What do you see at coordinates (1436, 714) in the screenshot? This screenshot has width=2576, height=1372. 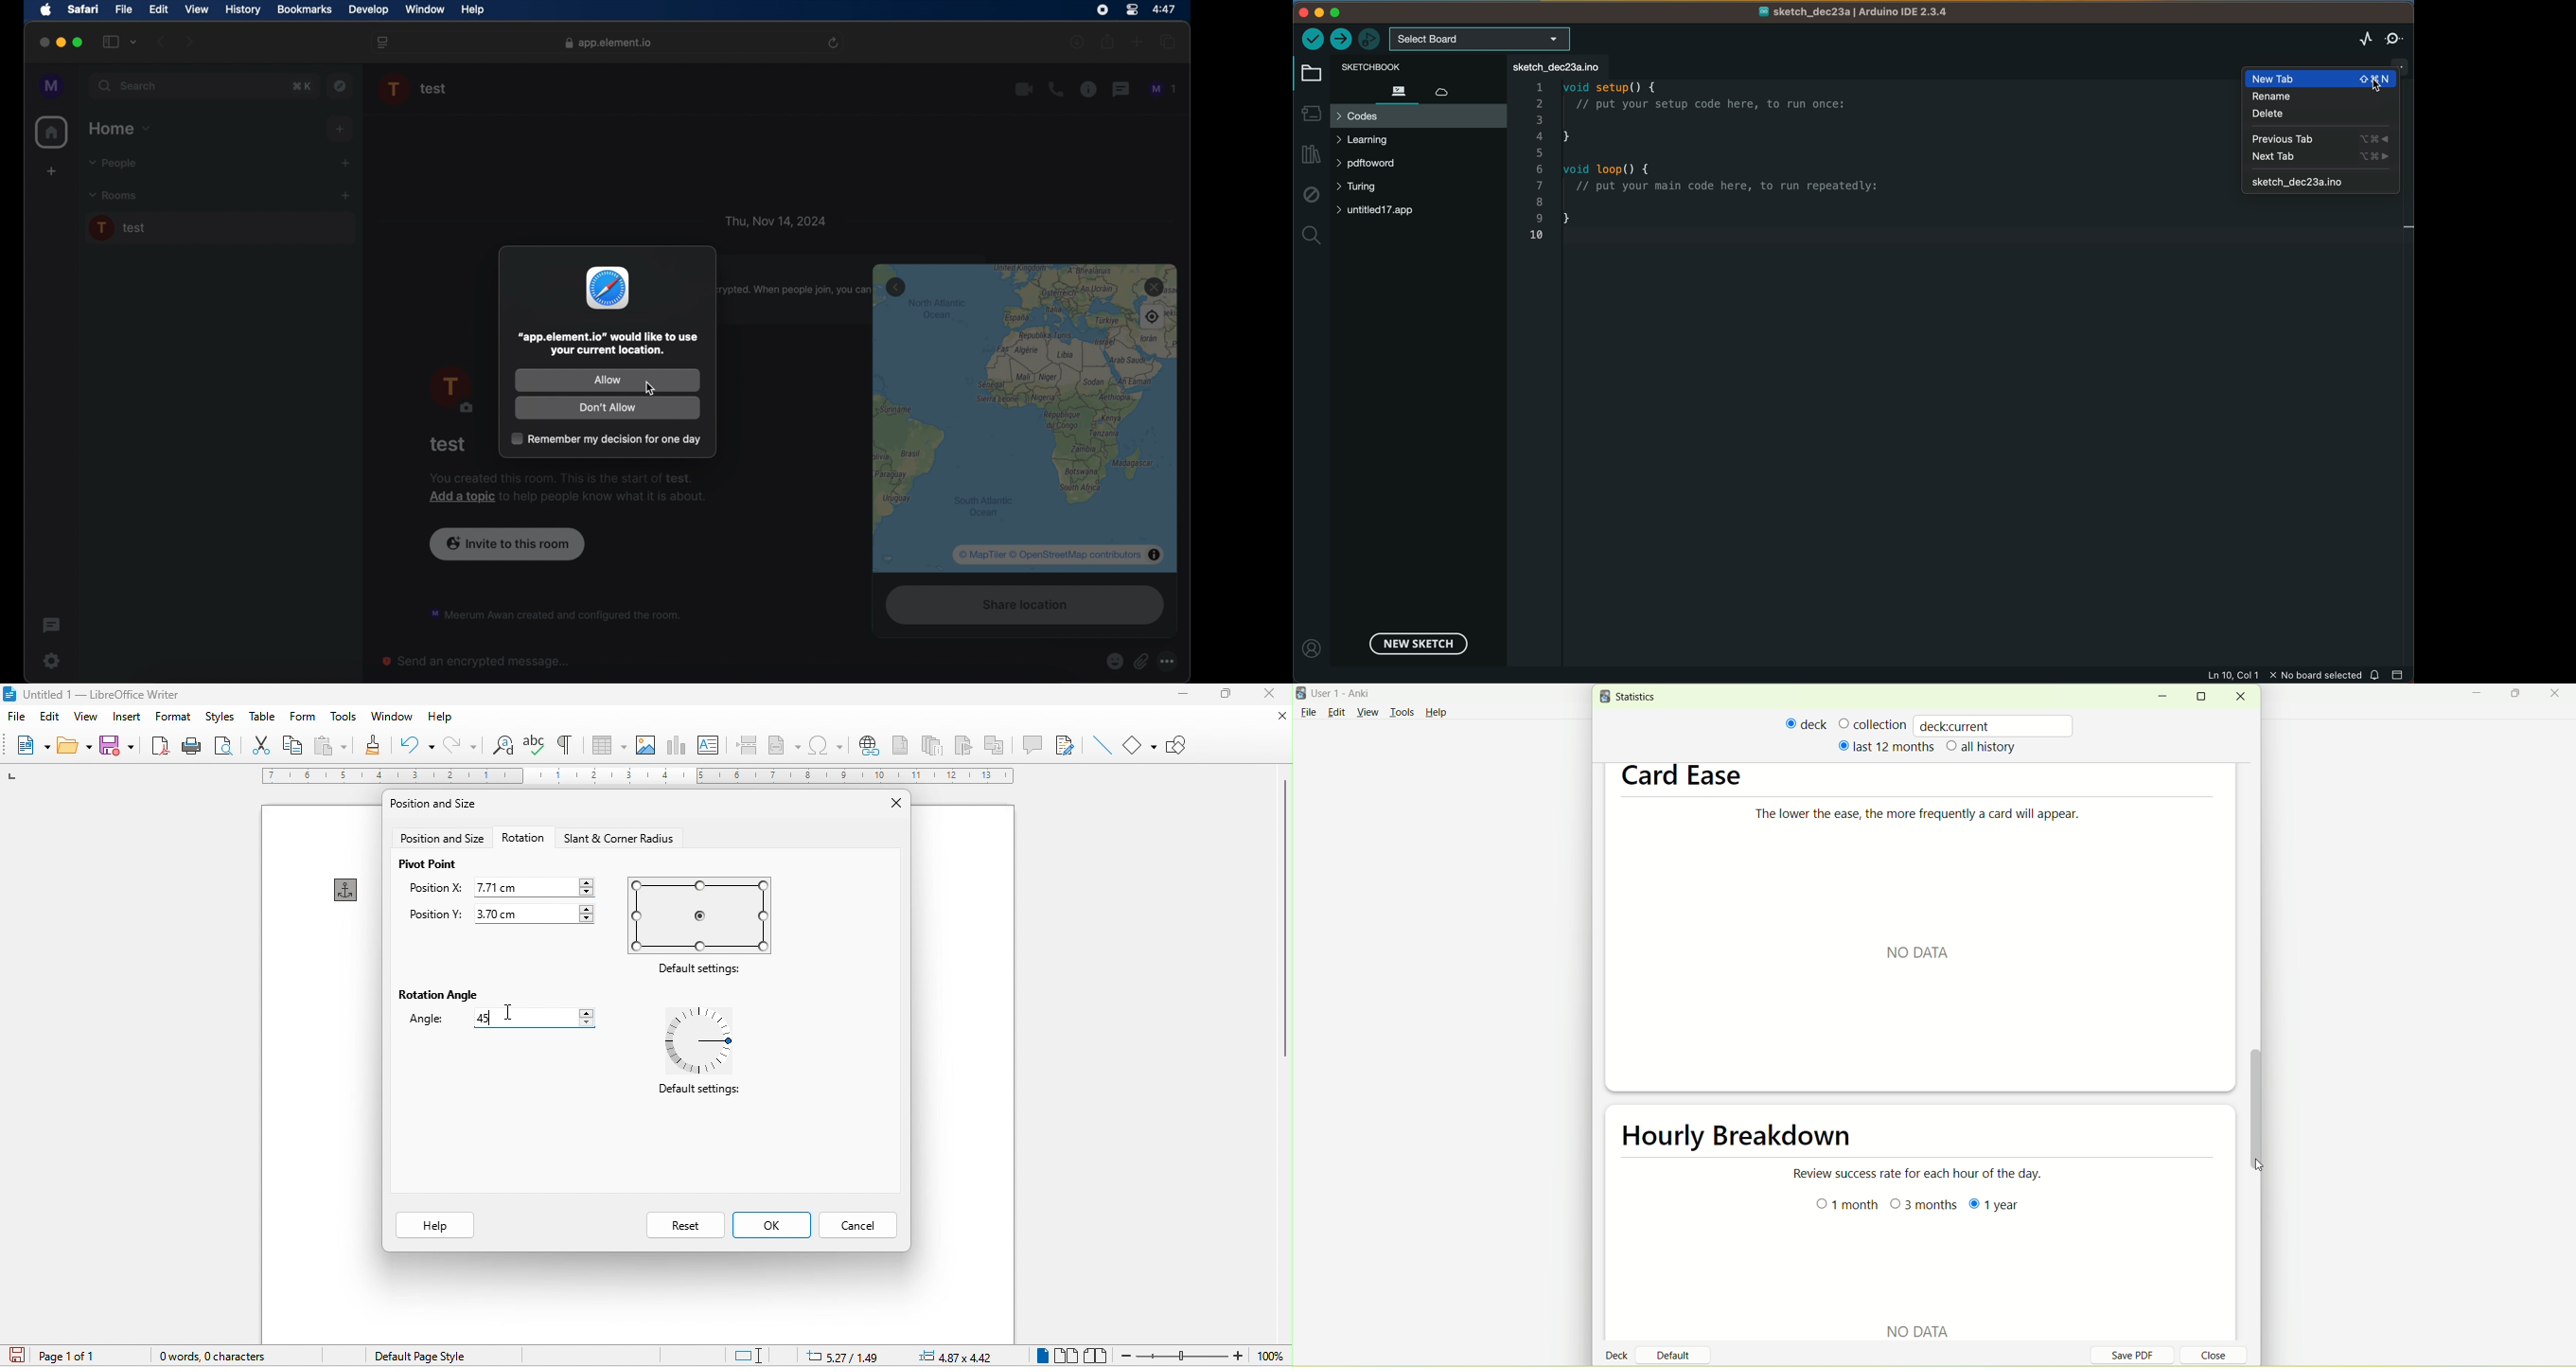 I see `Help` at bounding box center [1436, 714].